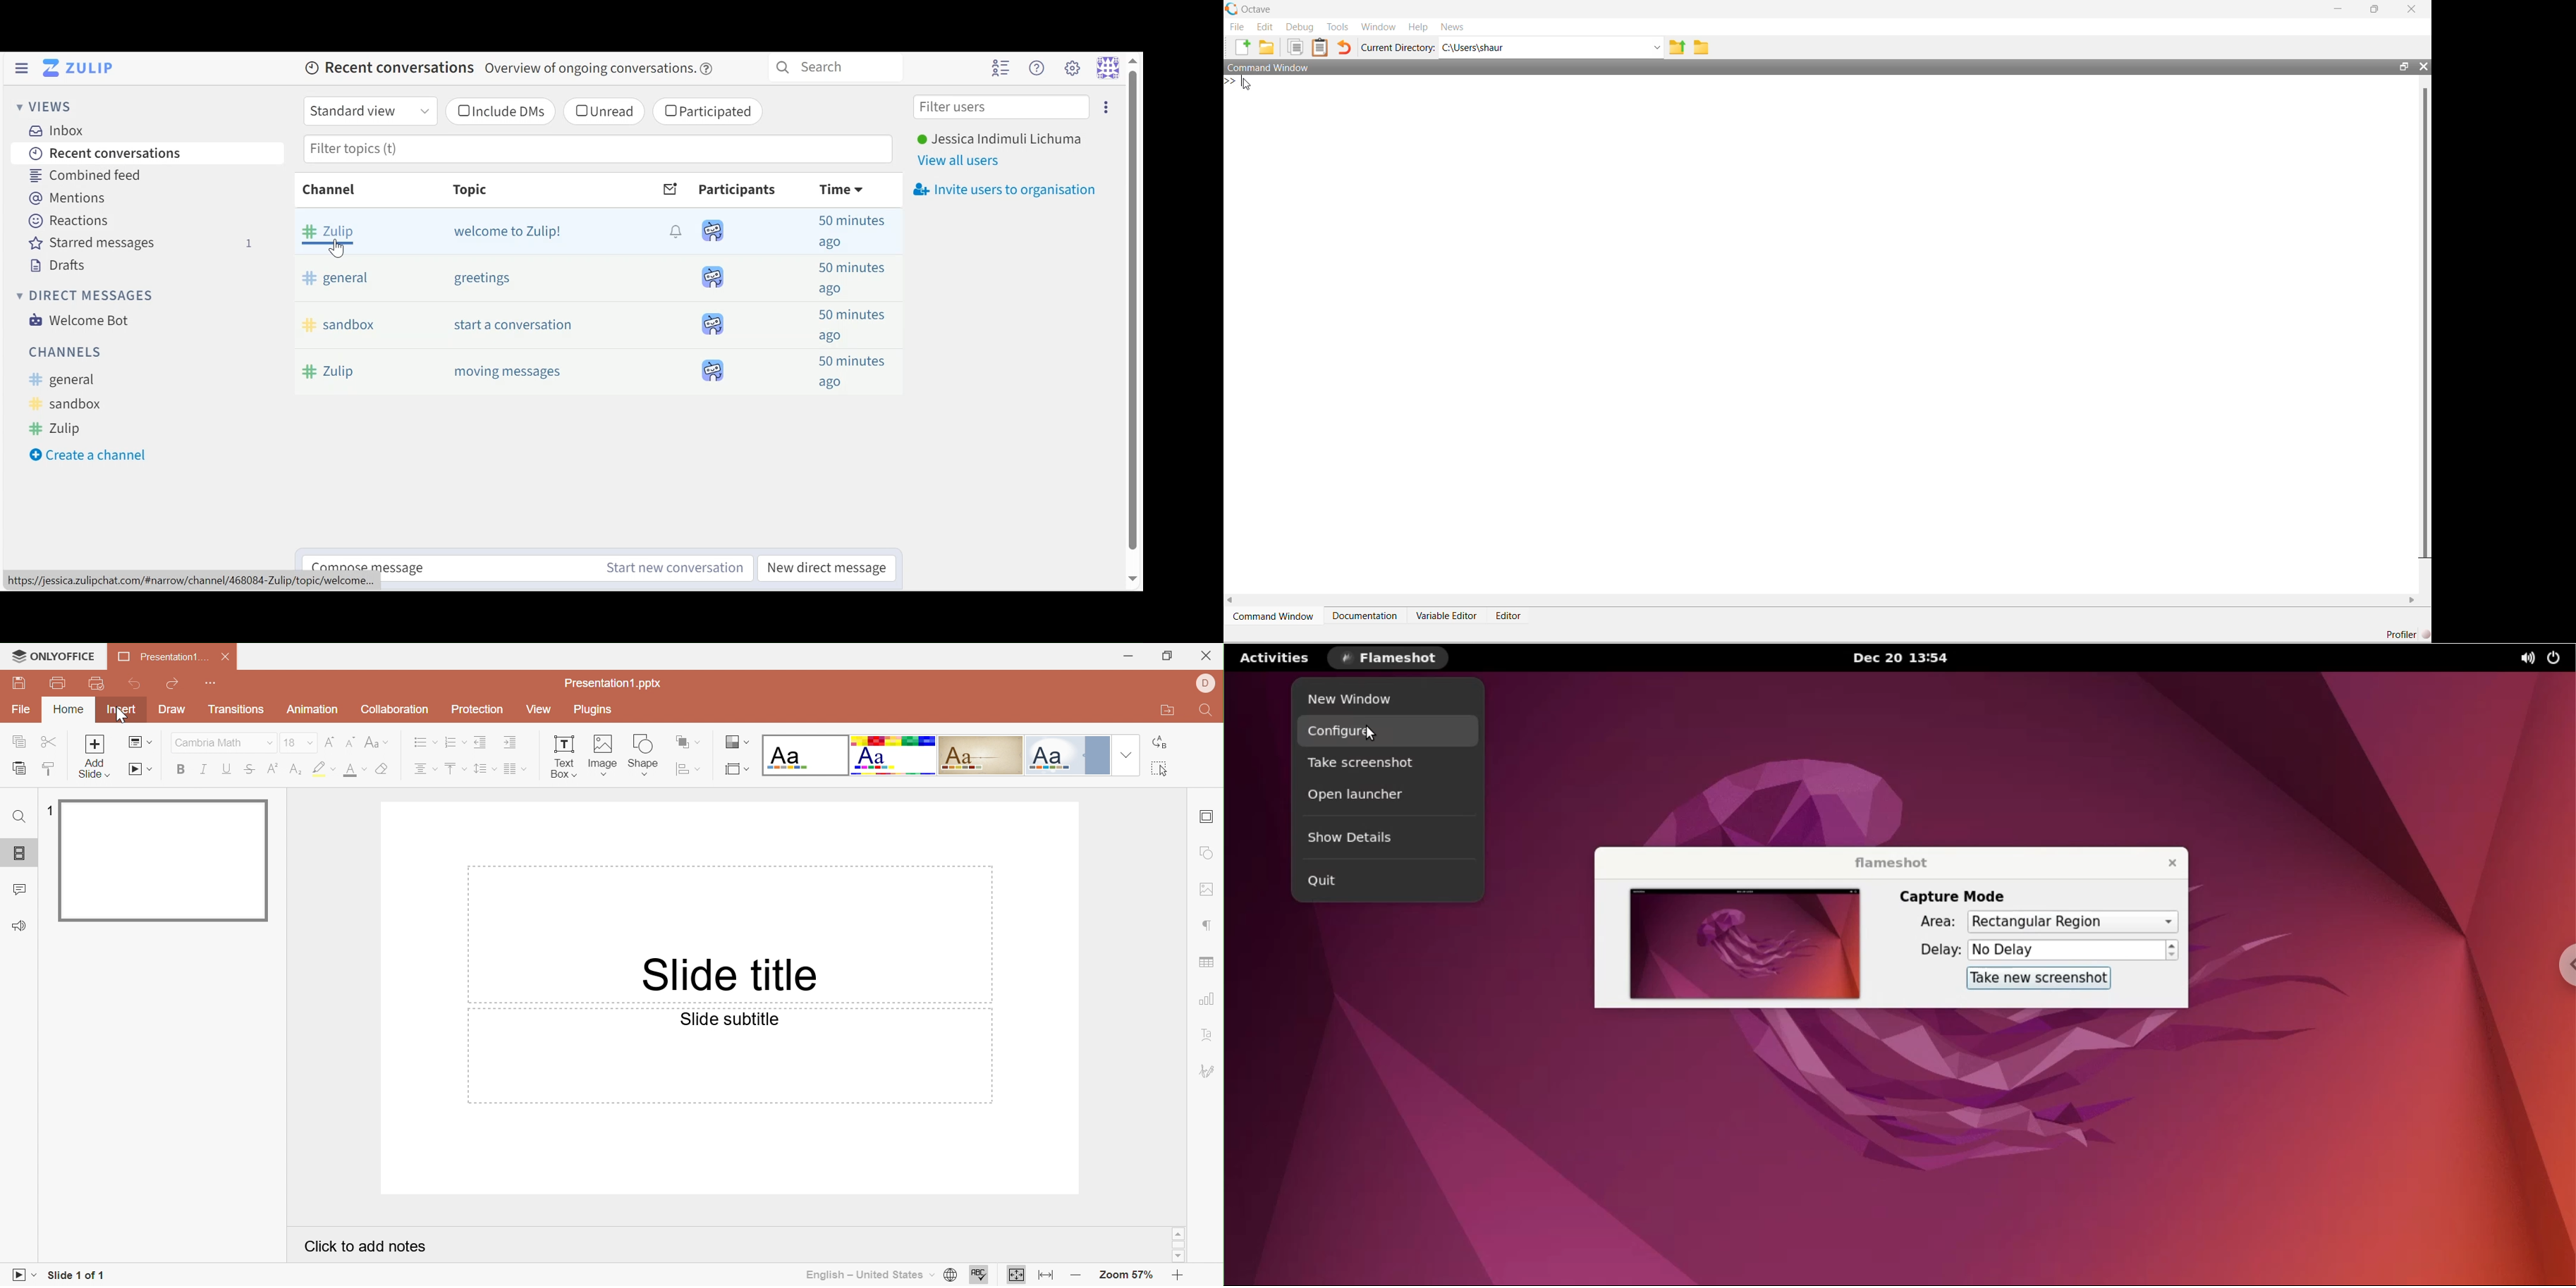 The image size is (2576, 1288). What do you see at coordinates (480, 711) in the screenshot?
I see `Protection` at bounding box center [480, 711].